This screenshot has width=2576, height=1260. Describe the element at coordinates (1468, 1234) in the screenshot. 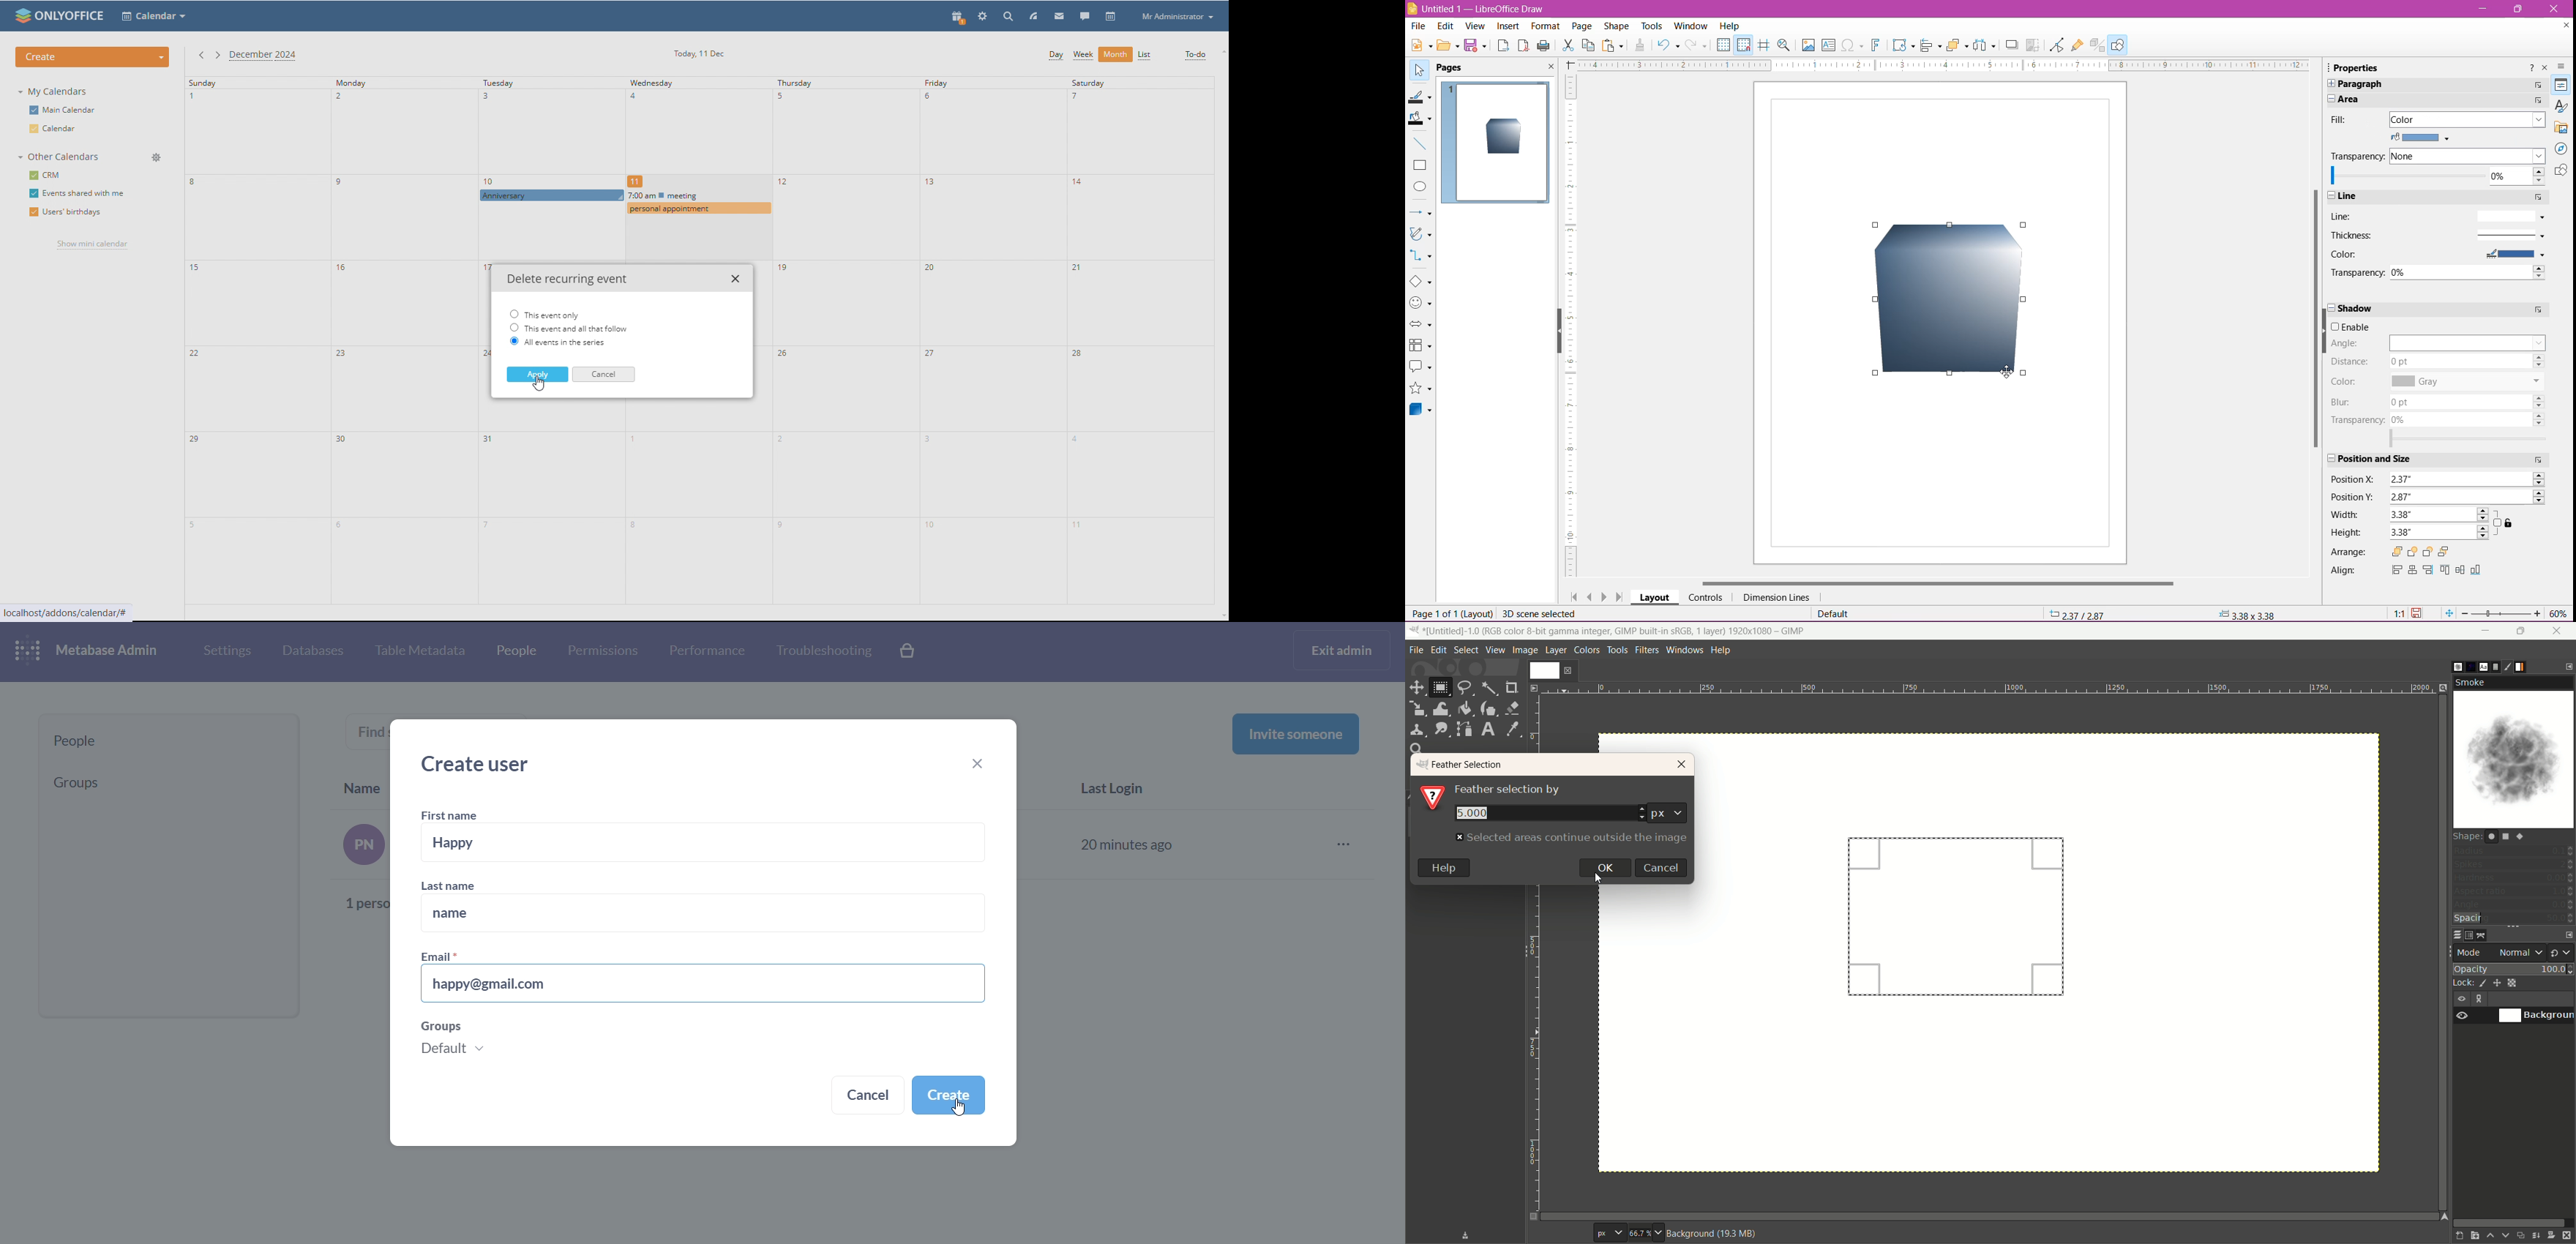

I see `save device status` at that location.